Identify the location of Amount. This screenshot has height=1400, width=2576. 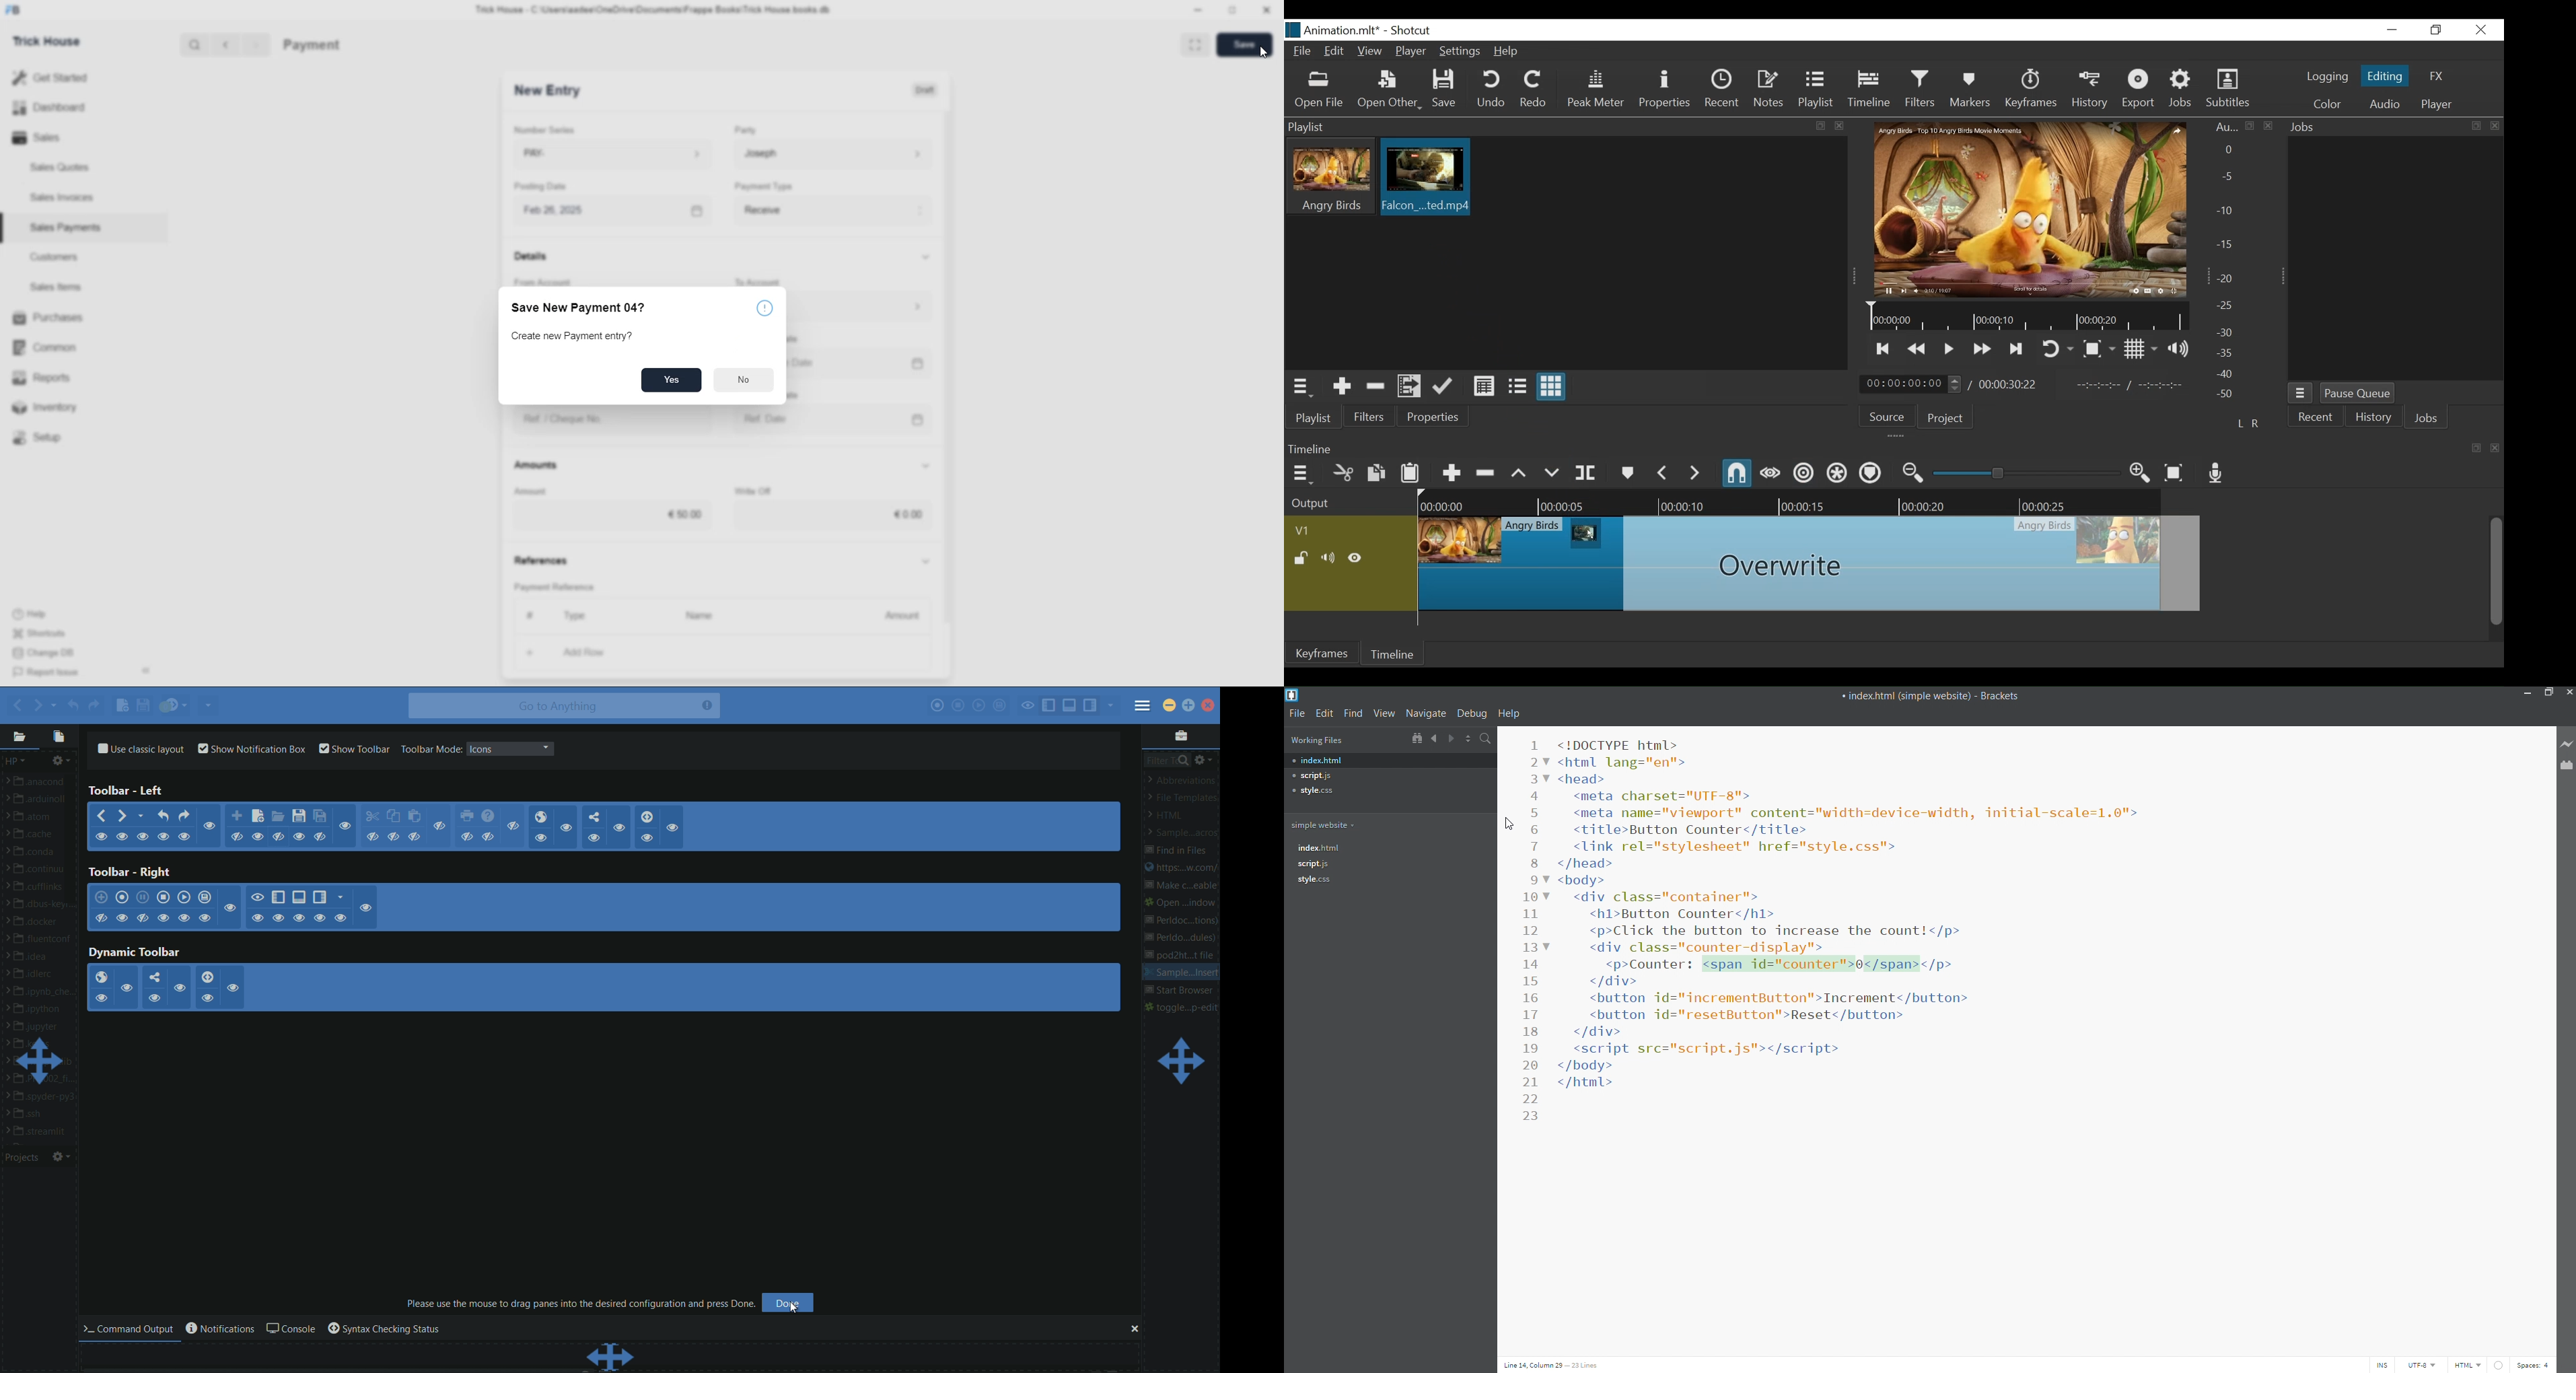
(532, 492).